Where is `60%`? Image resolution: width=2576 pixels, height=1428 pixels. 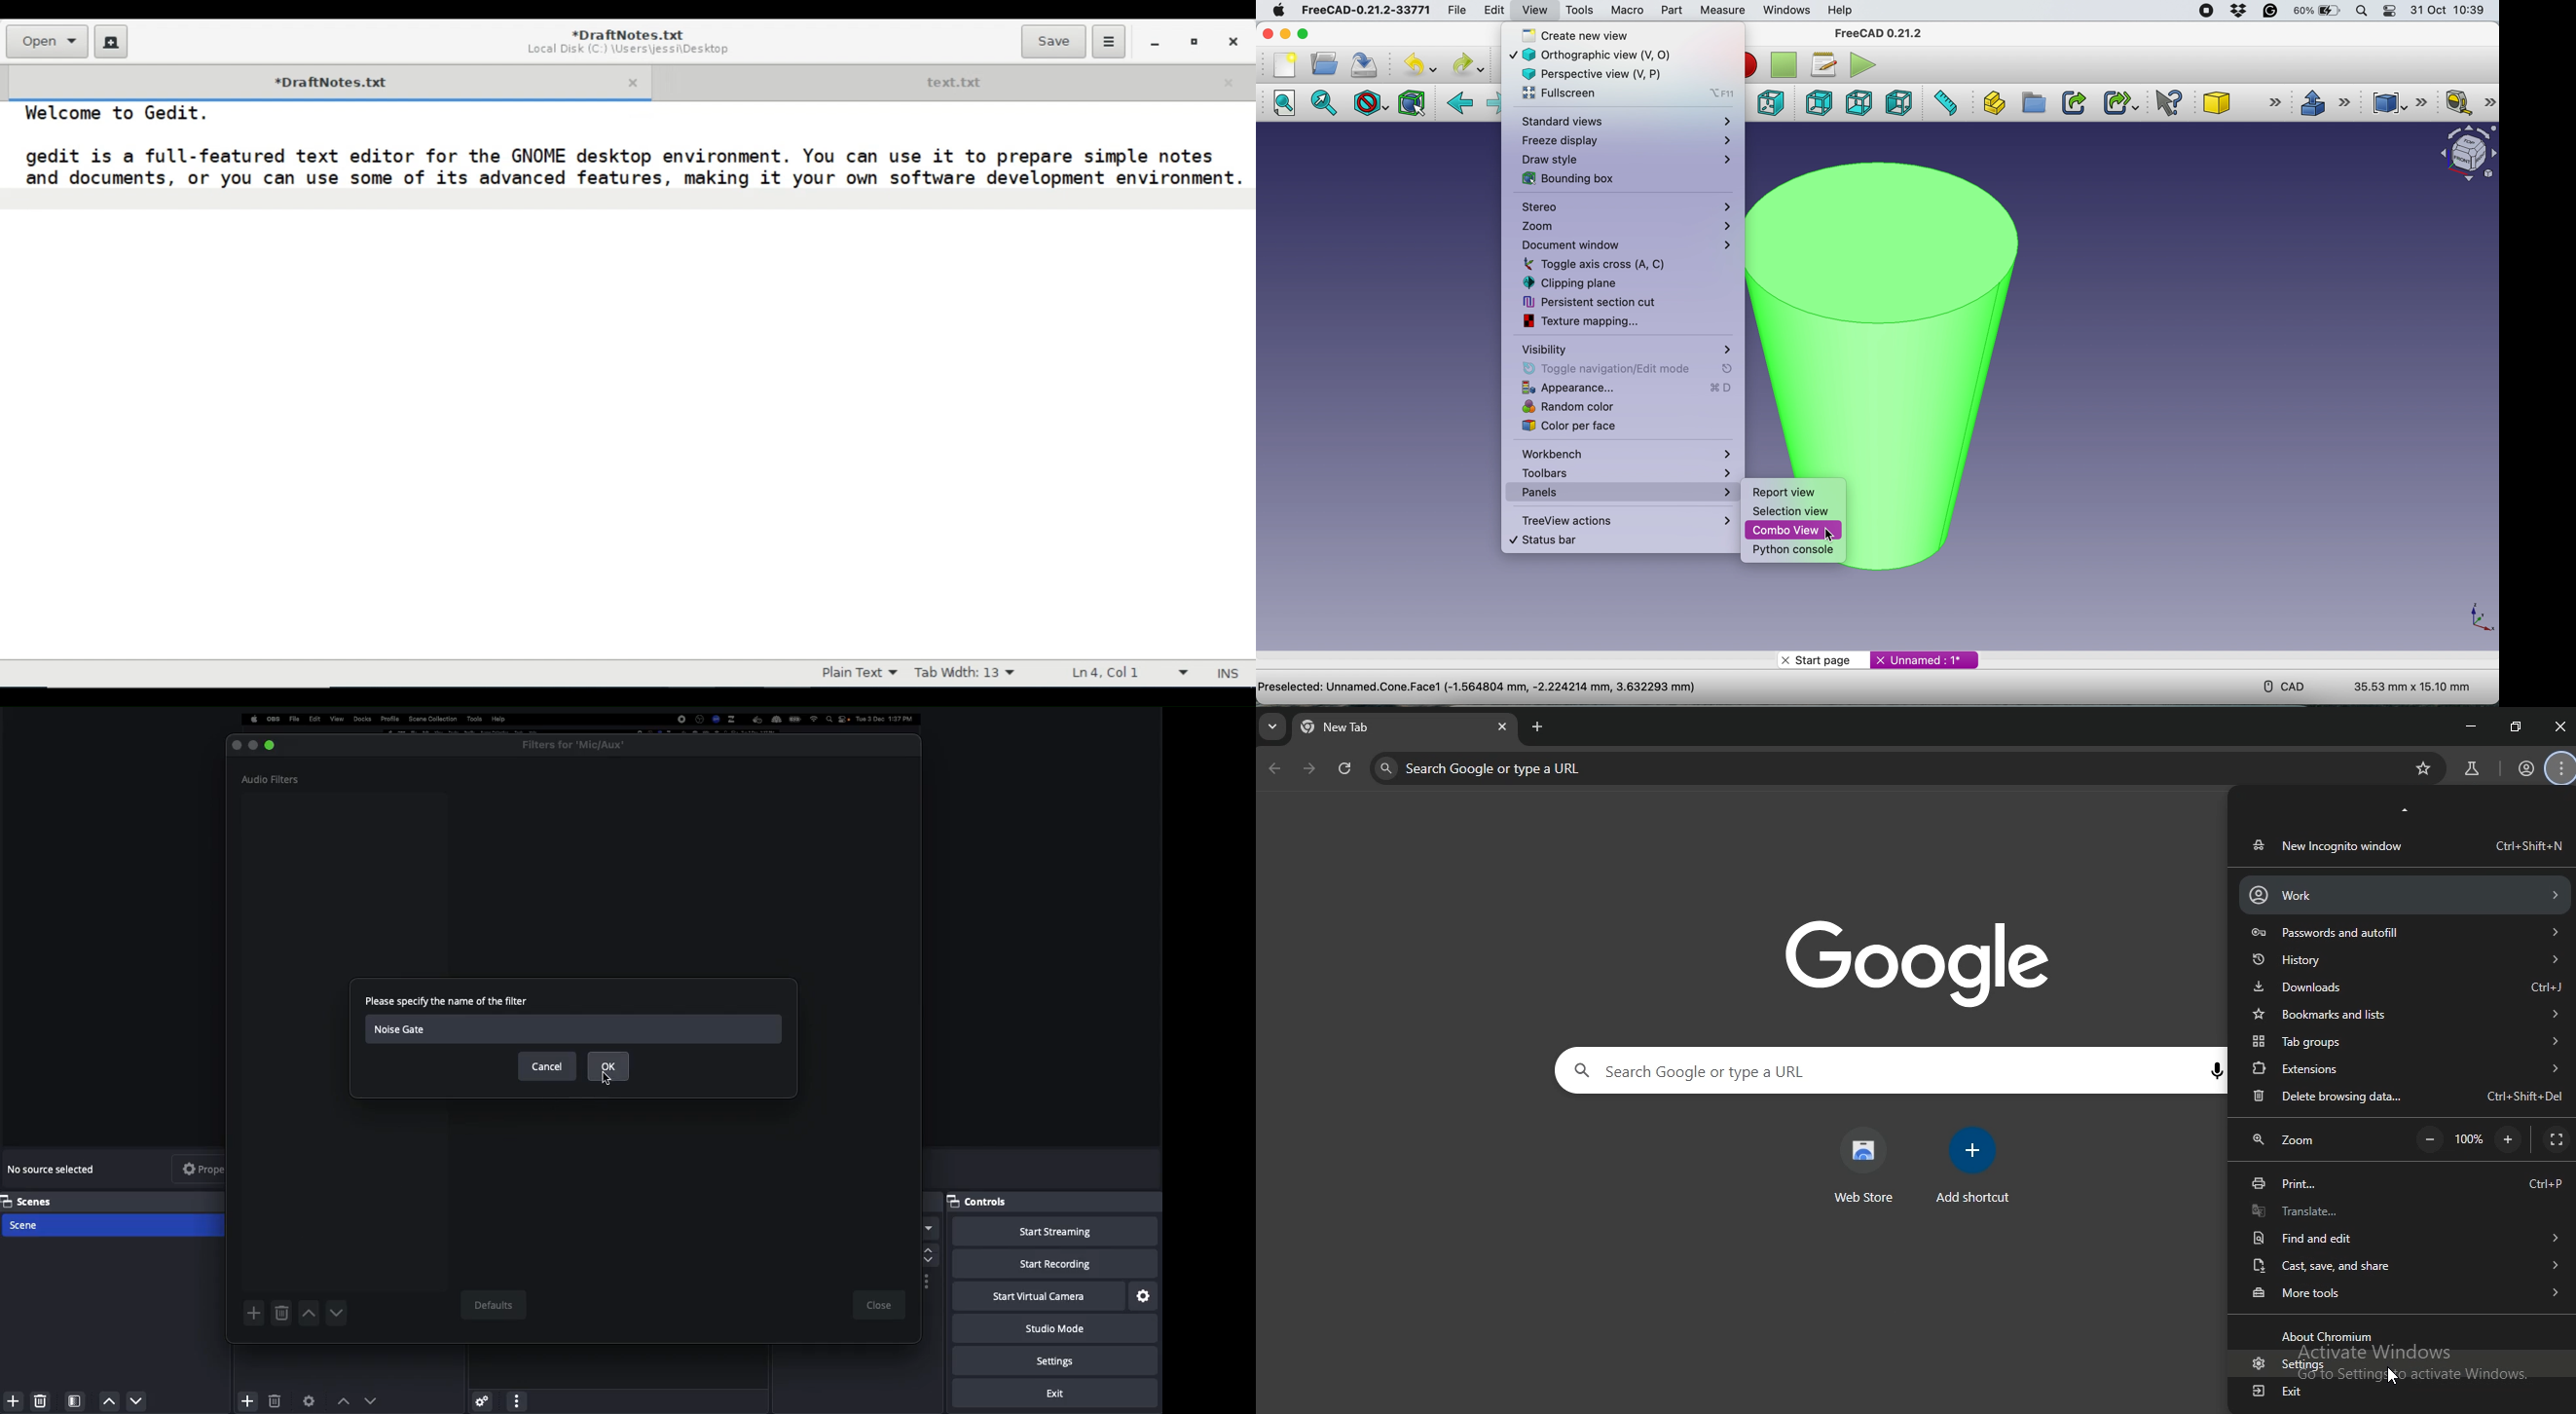
60% is located at coordinates (2318, 12).